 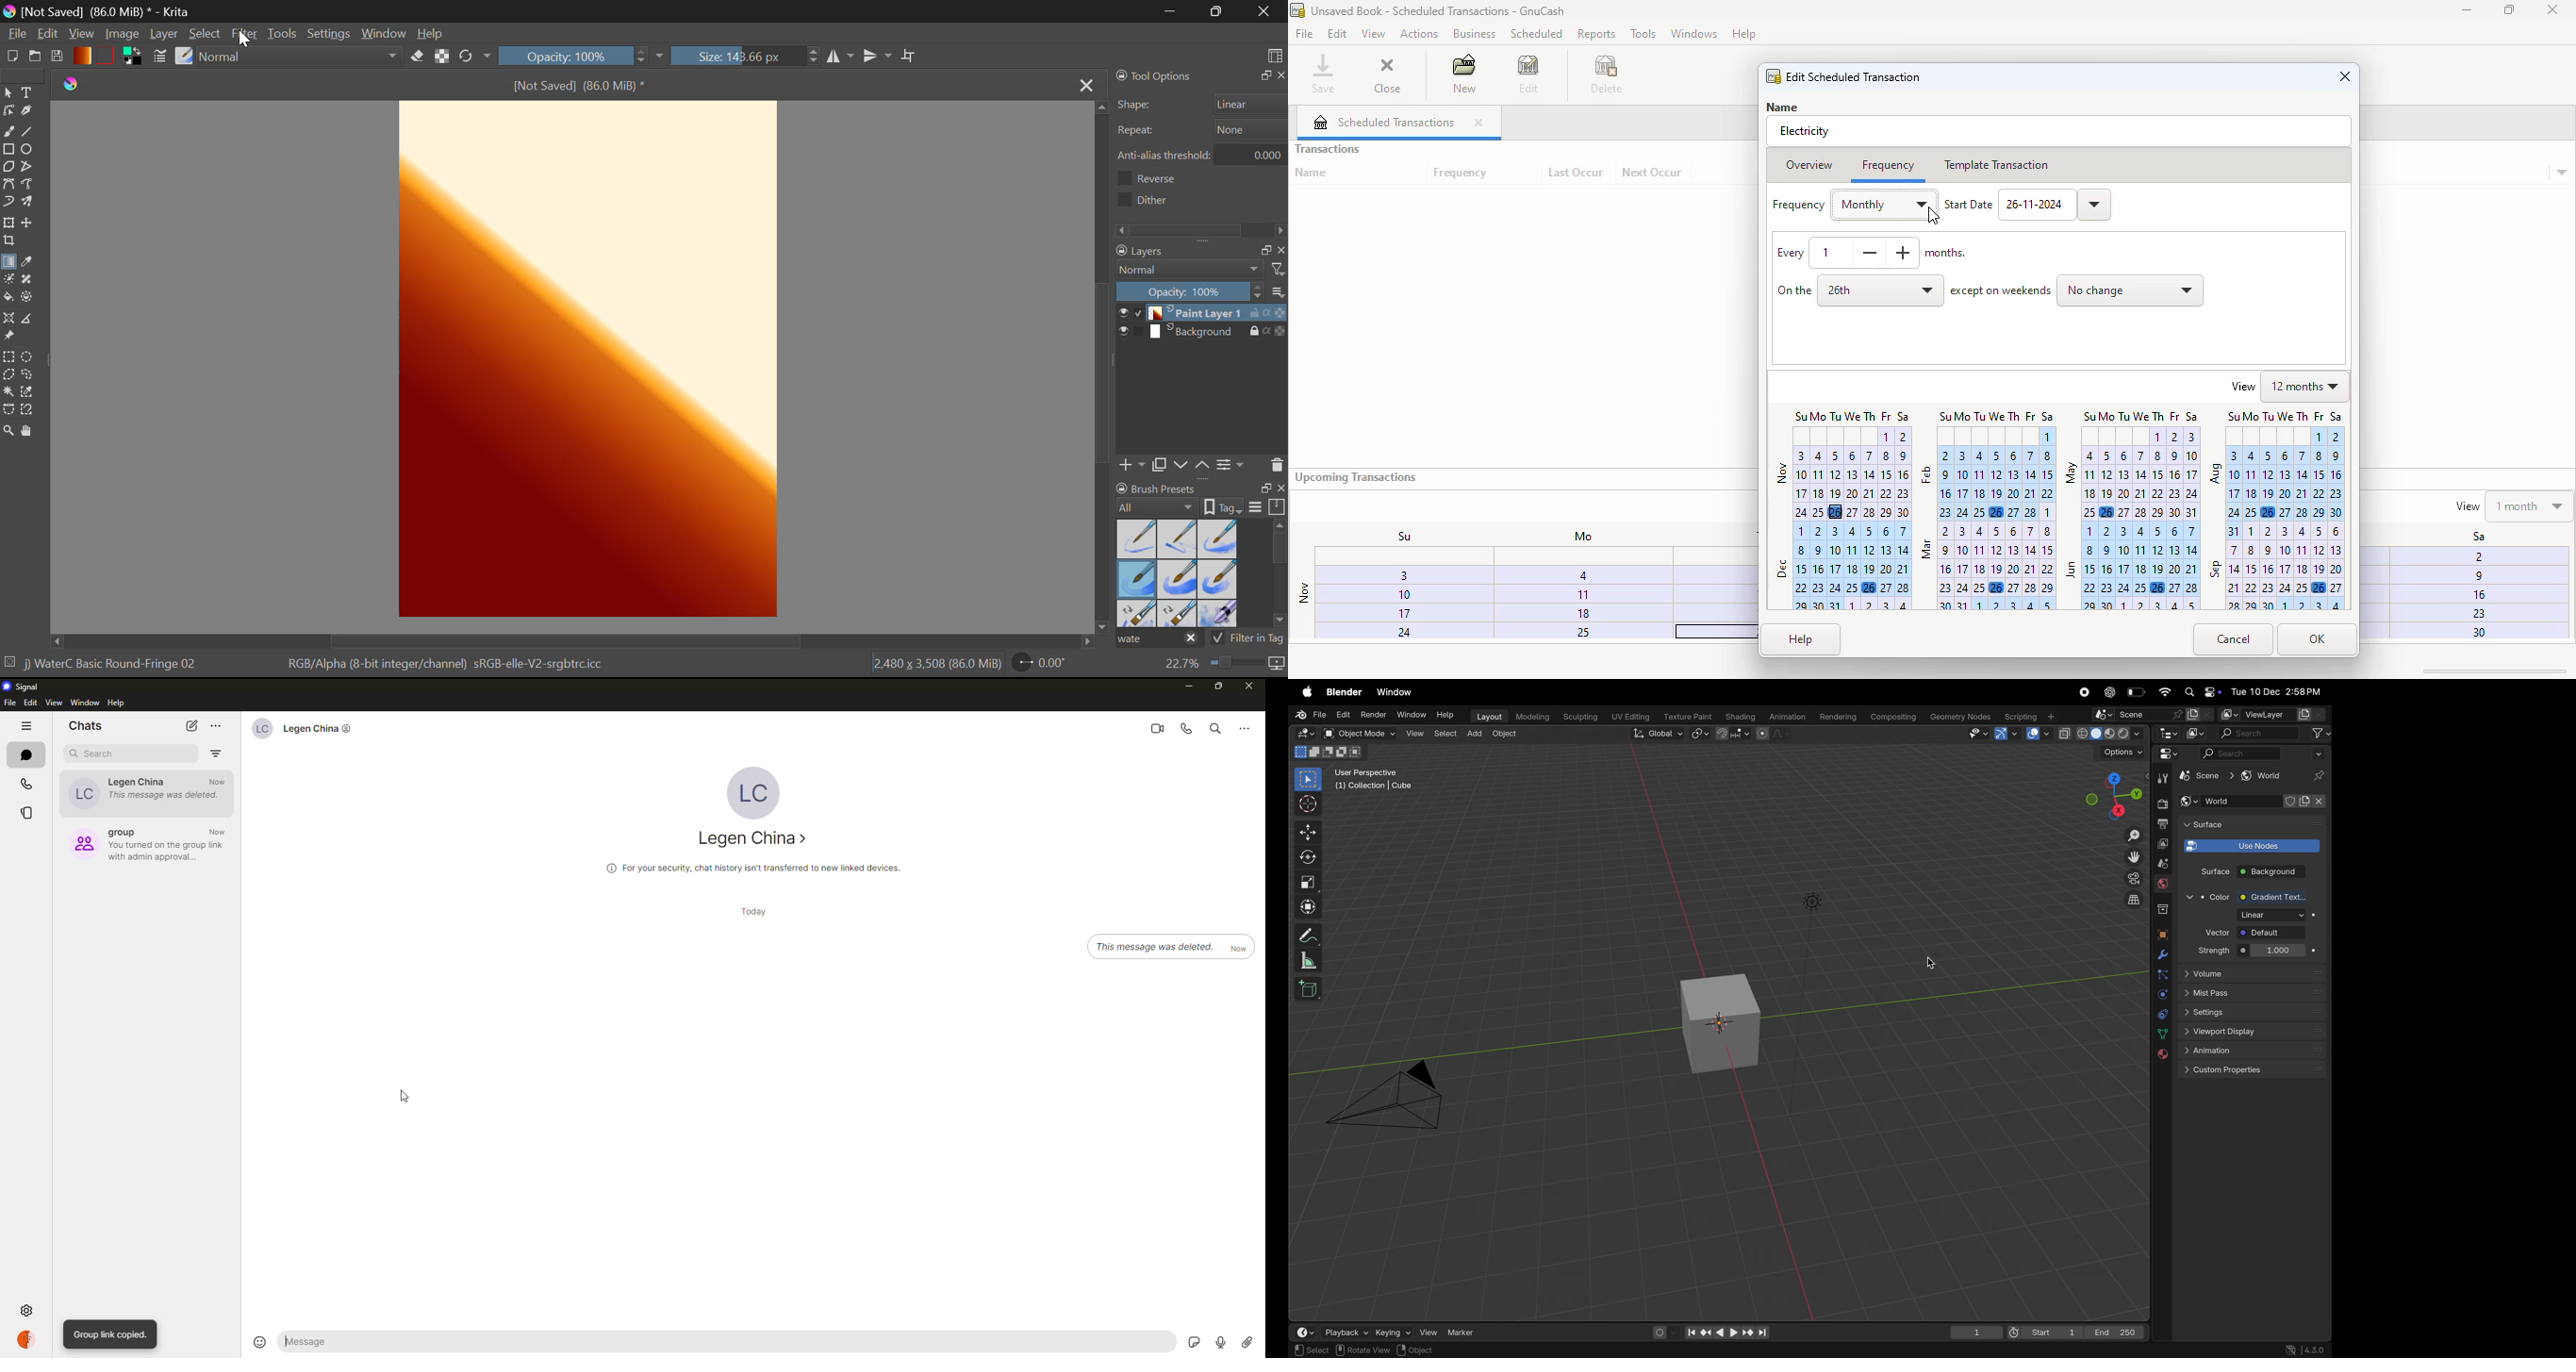 What do you see at coordinates (1153, 728) in the screenshot?
I see `video` at bounding box center [1153, 728].